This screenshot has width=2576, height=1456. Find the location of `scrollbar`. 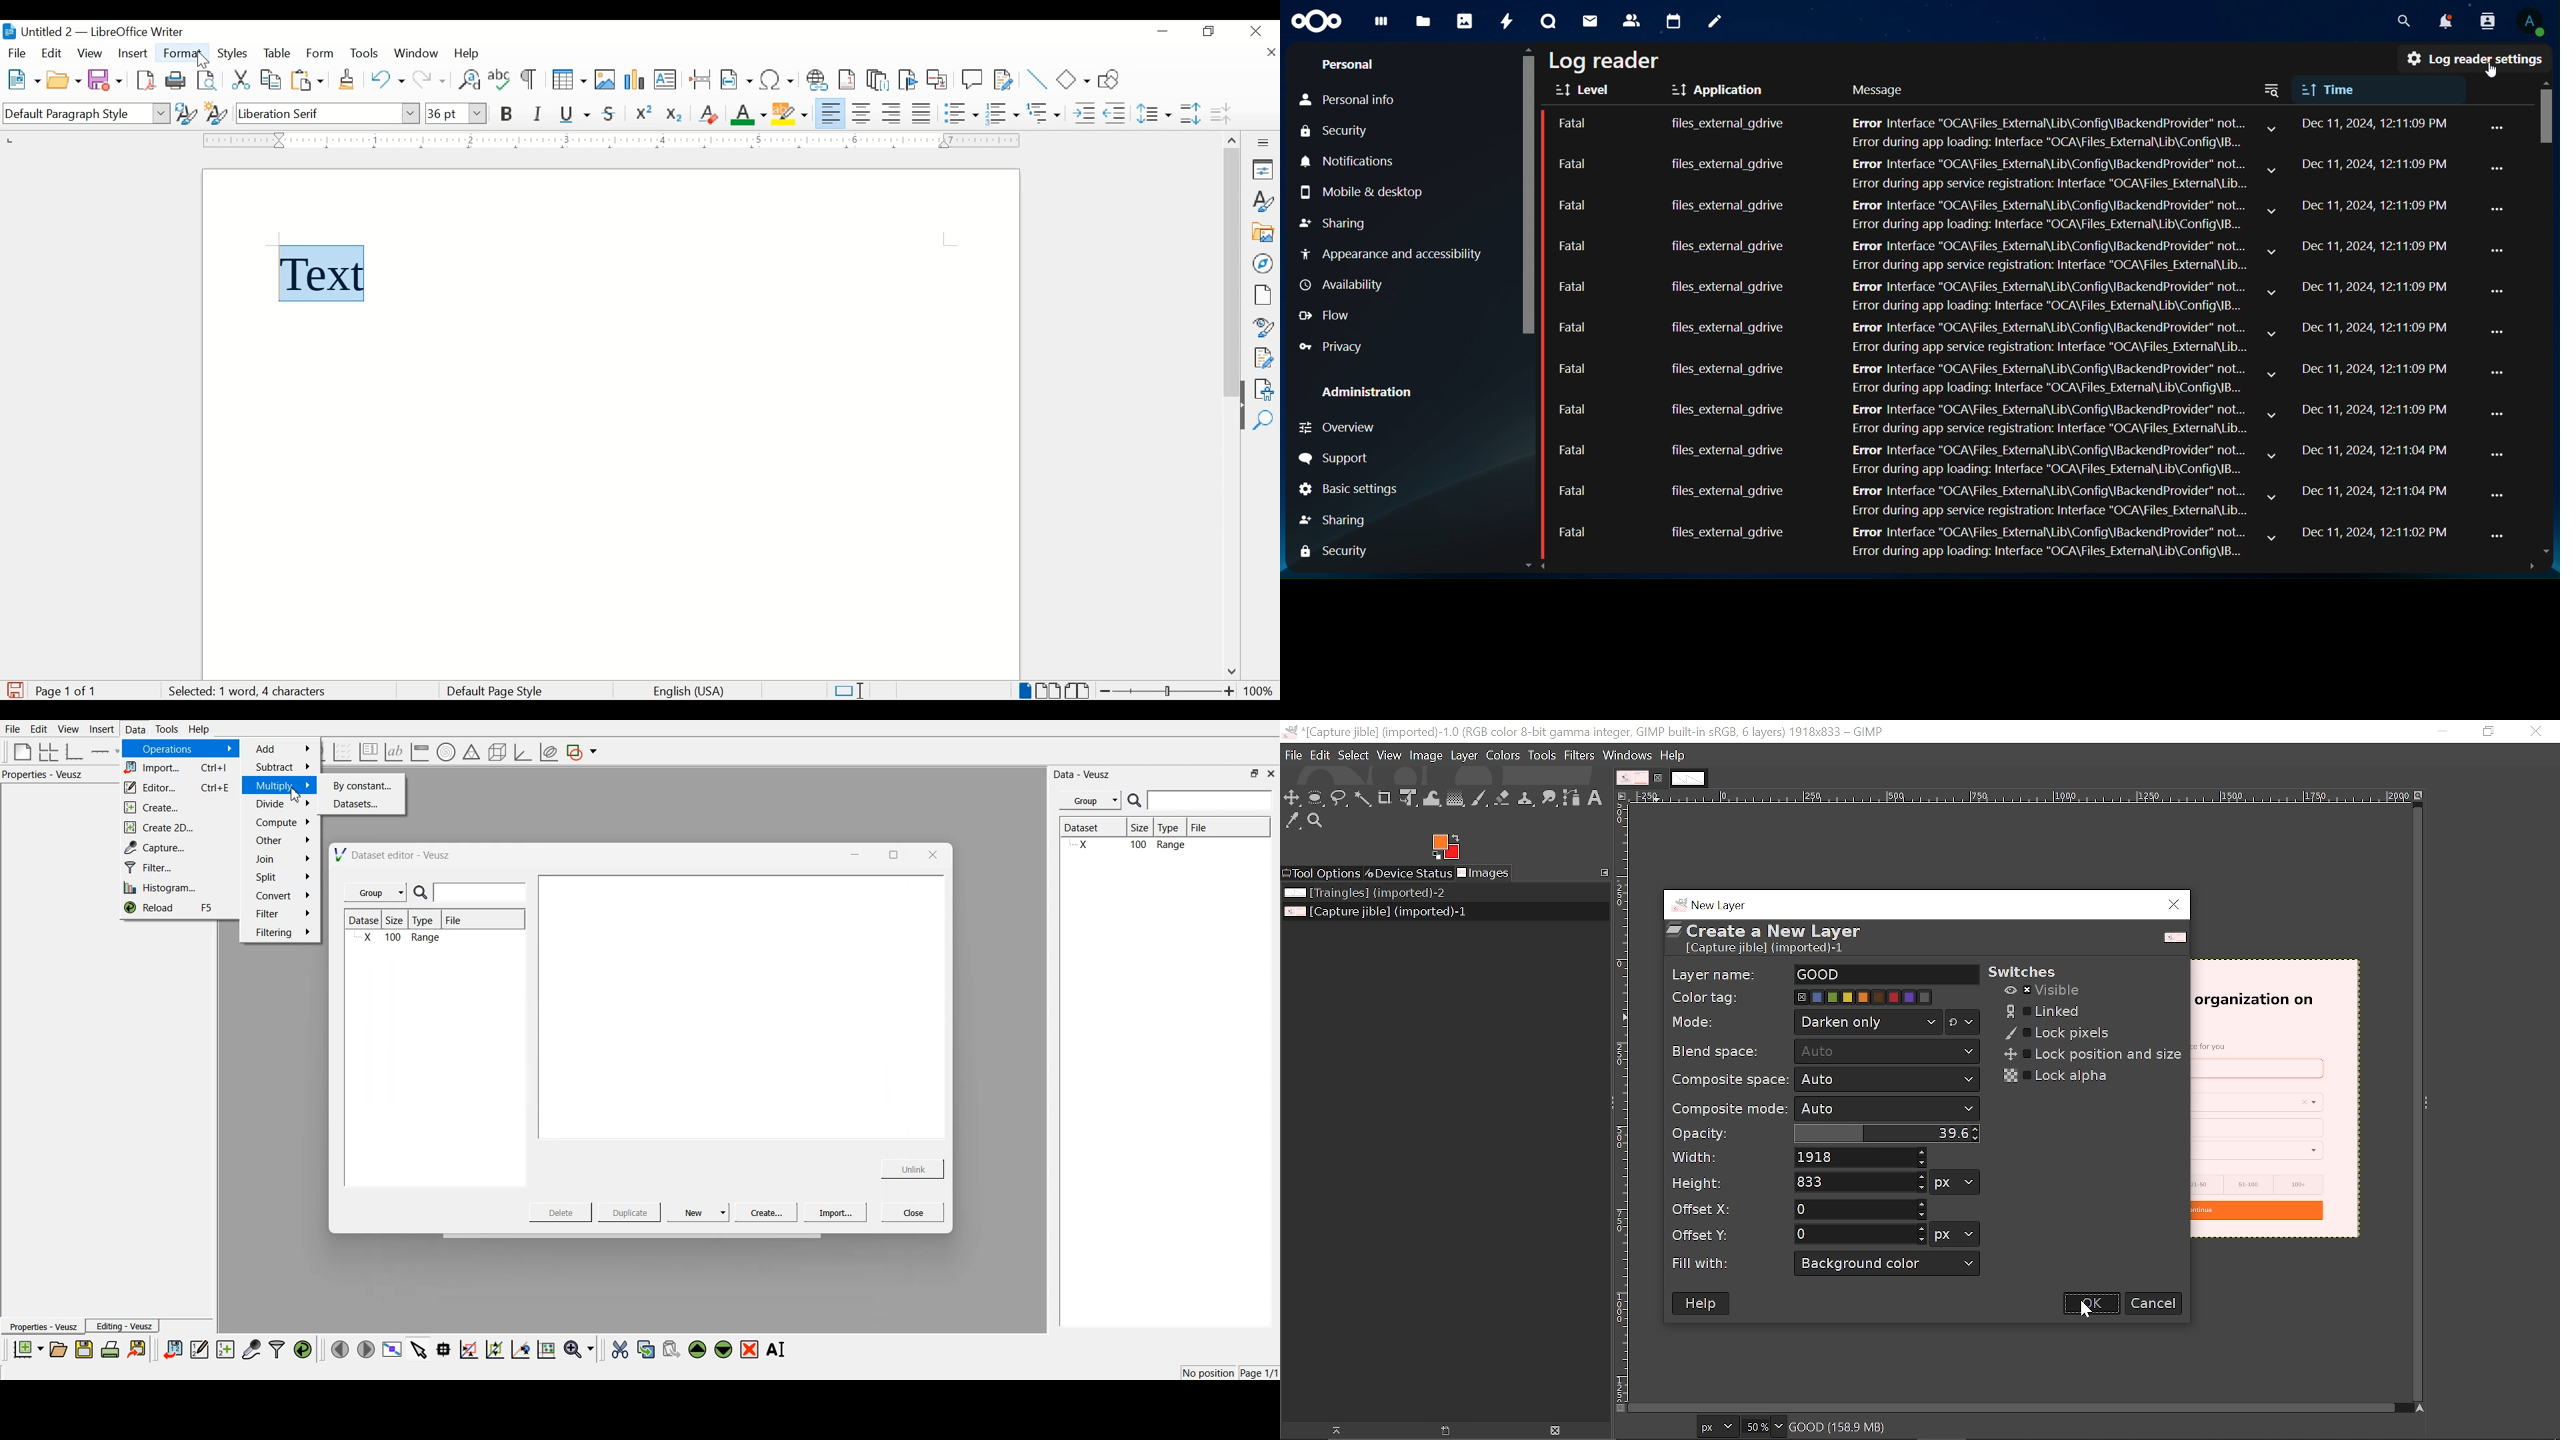

scrollbar is located at coordinates (1528, 306).